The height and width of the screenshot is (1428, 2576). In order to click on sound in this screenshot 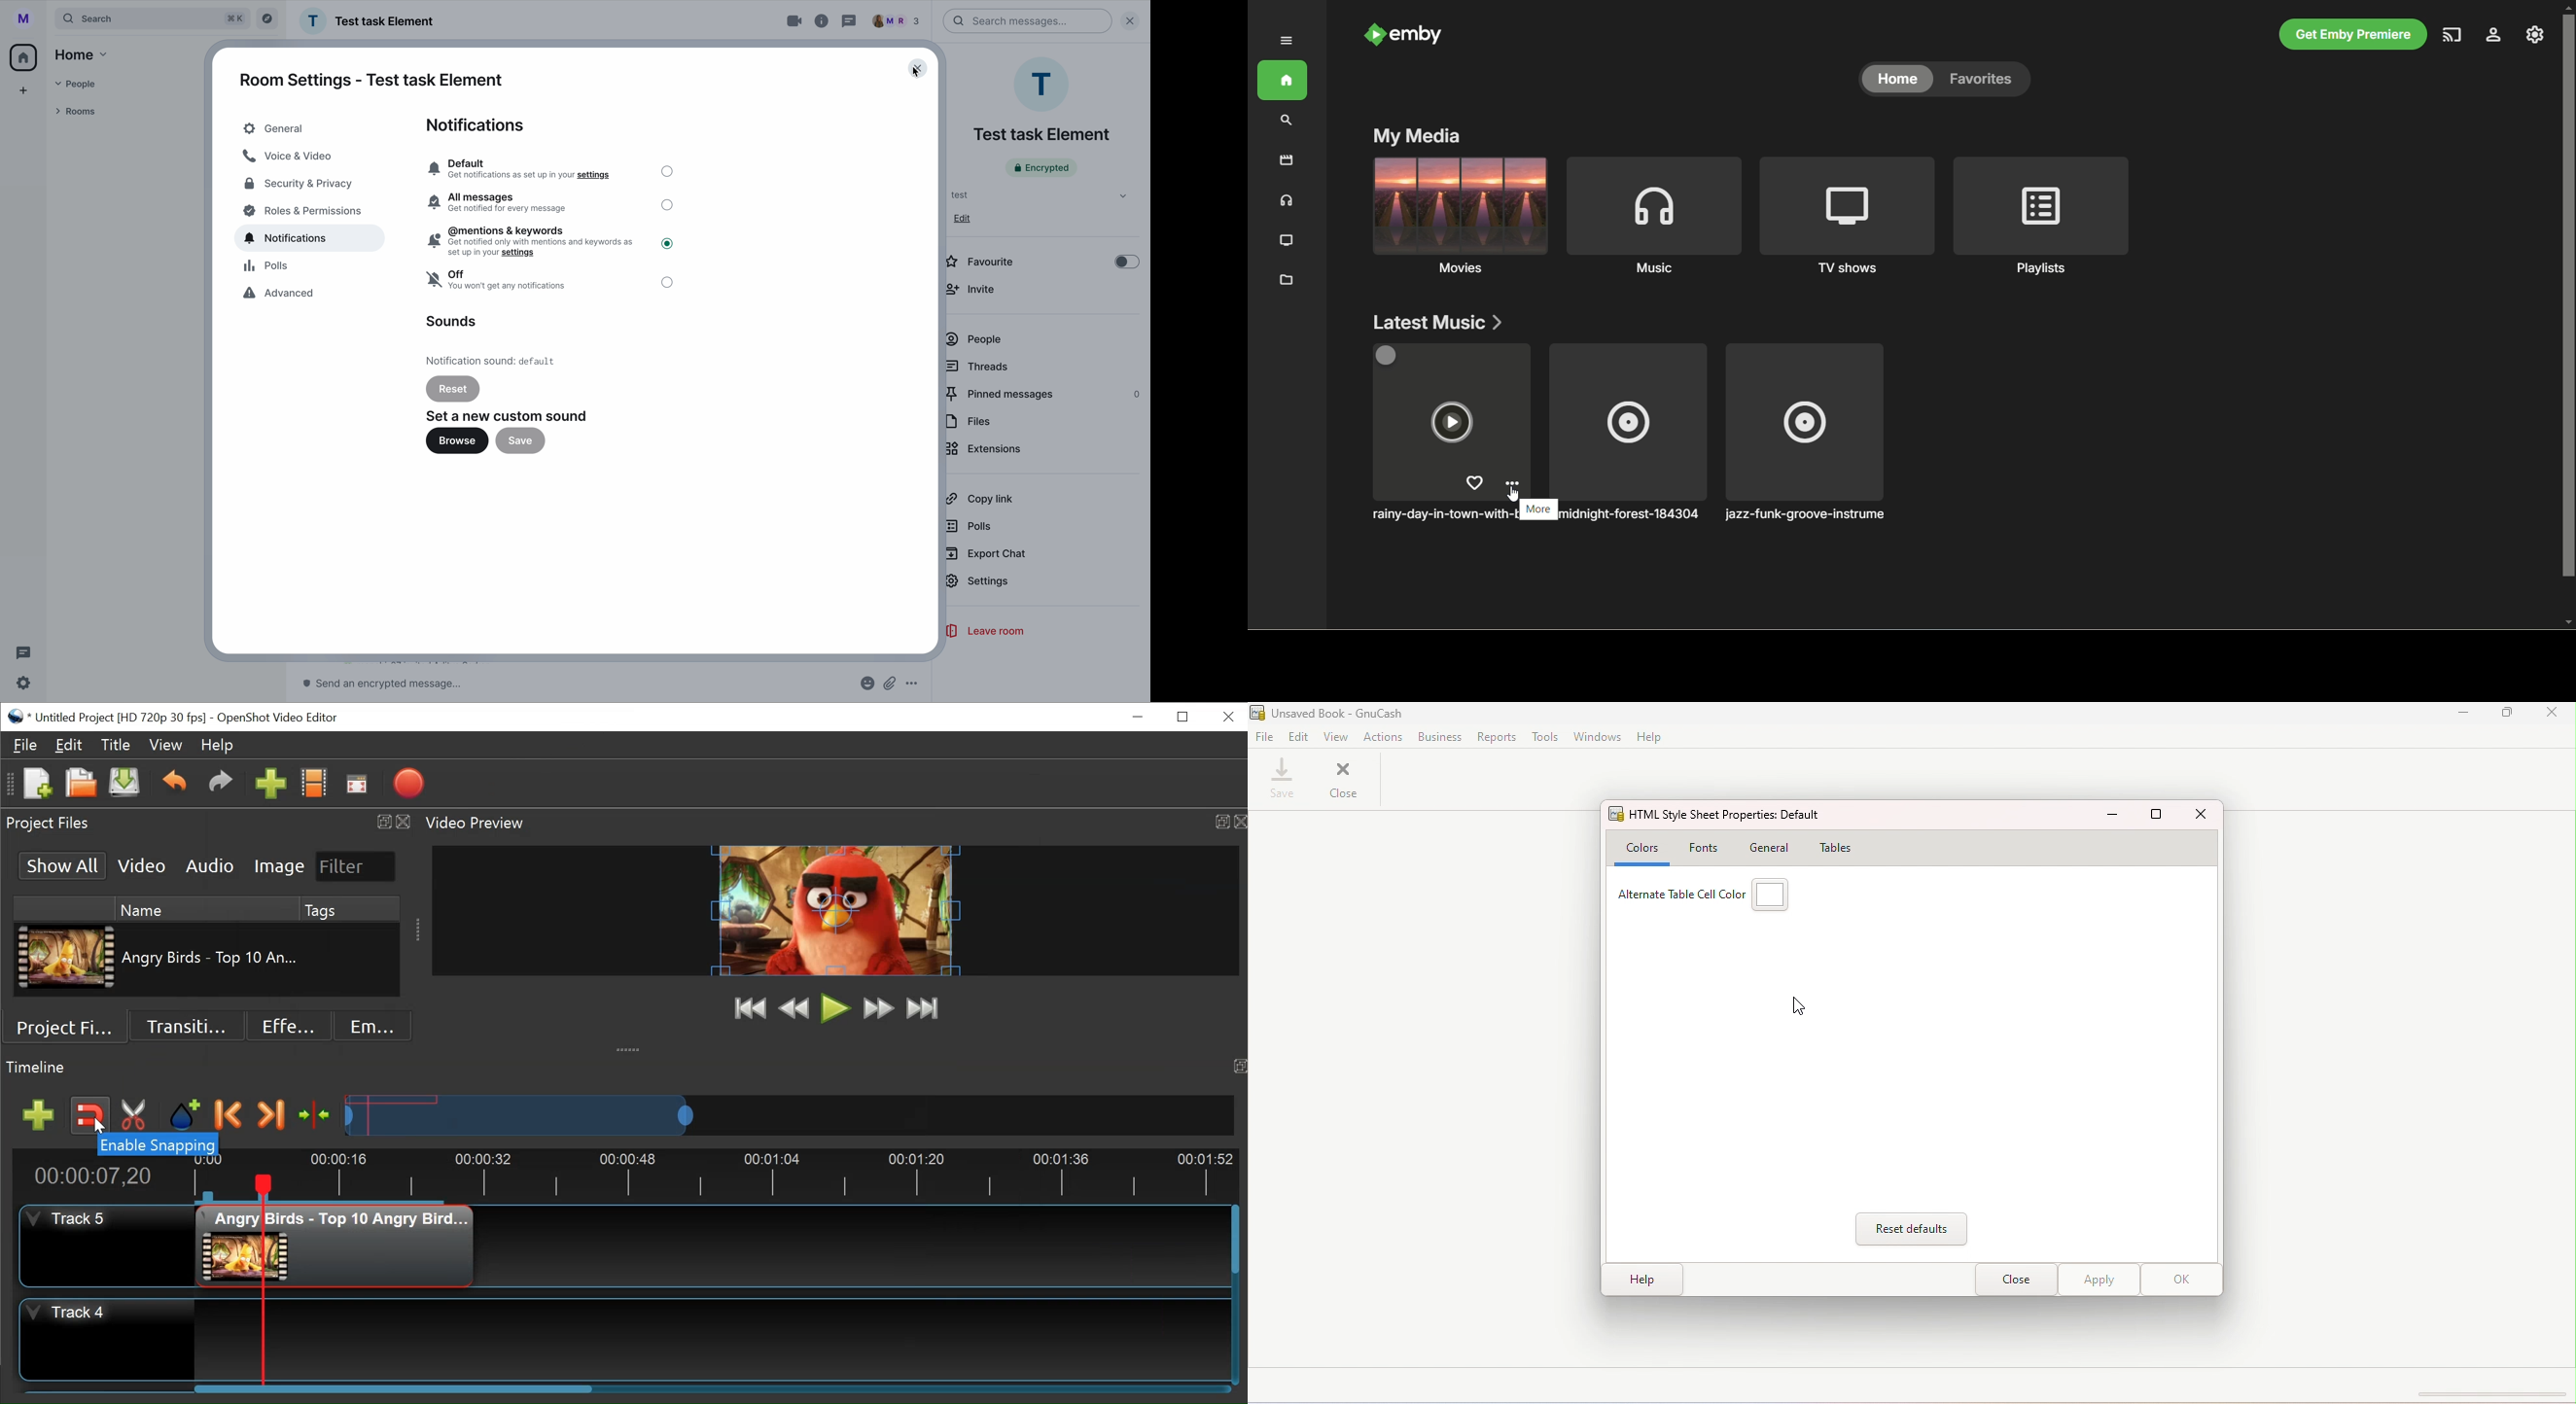, I will do `click(451, 322)`.